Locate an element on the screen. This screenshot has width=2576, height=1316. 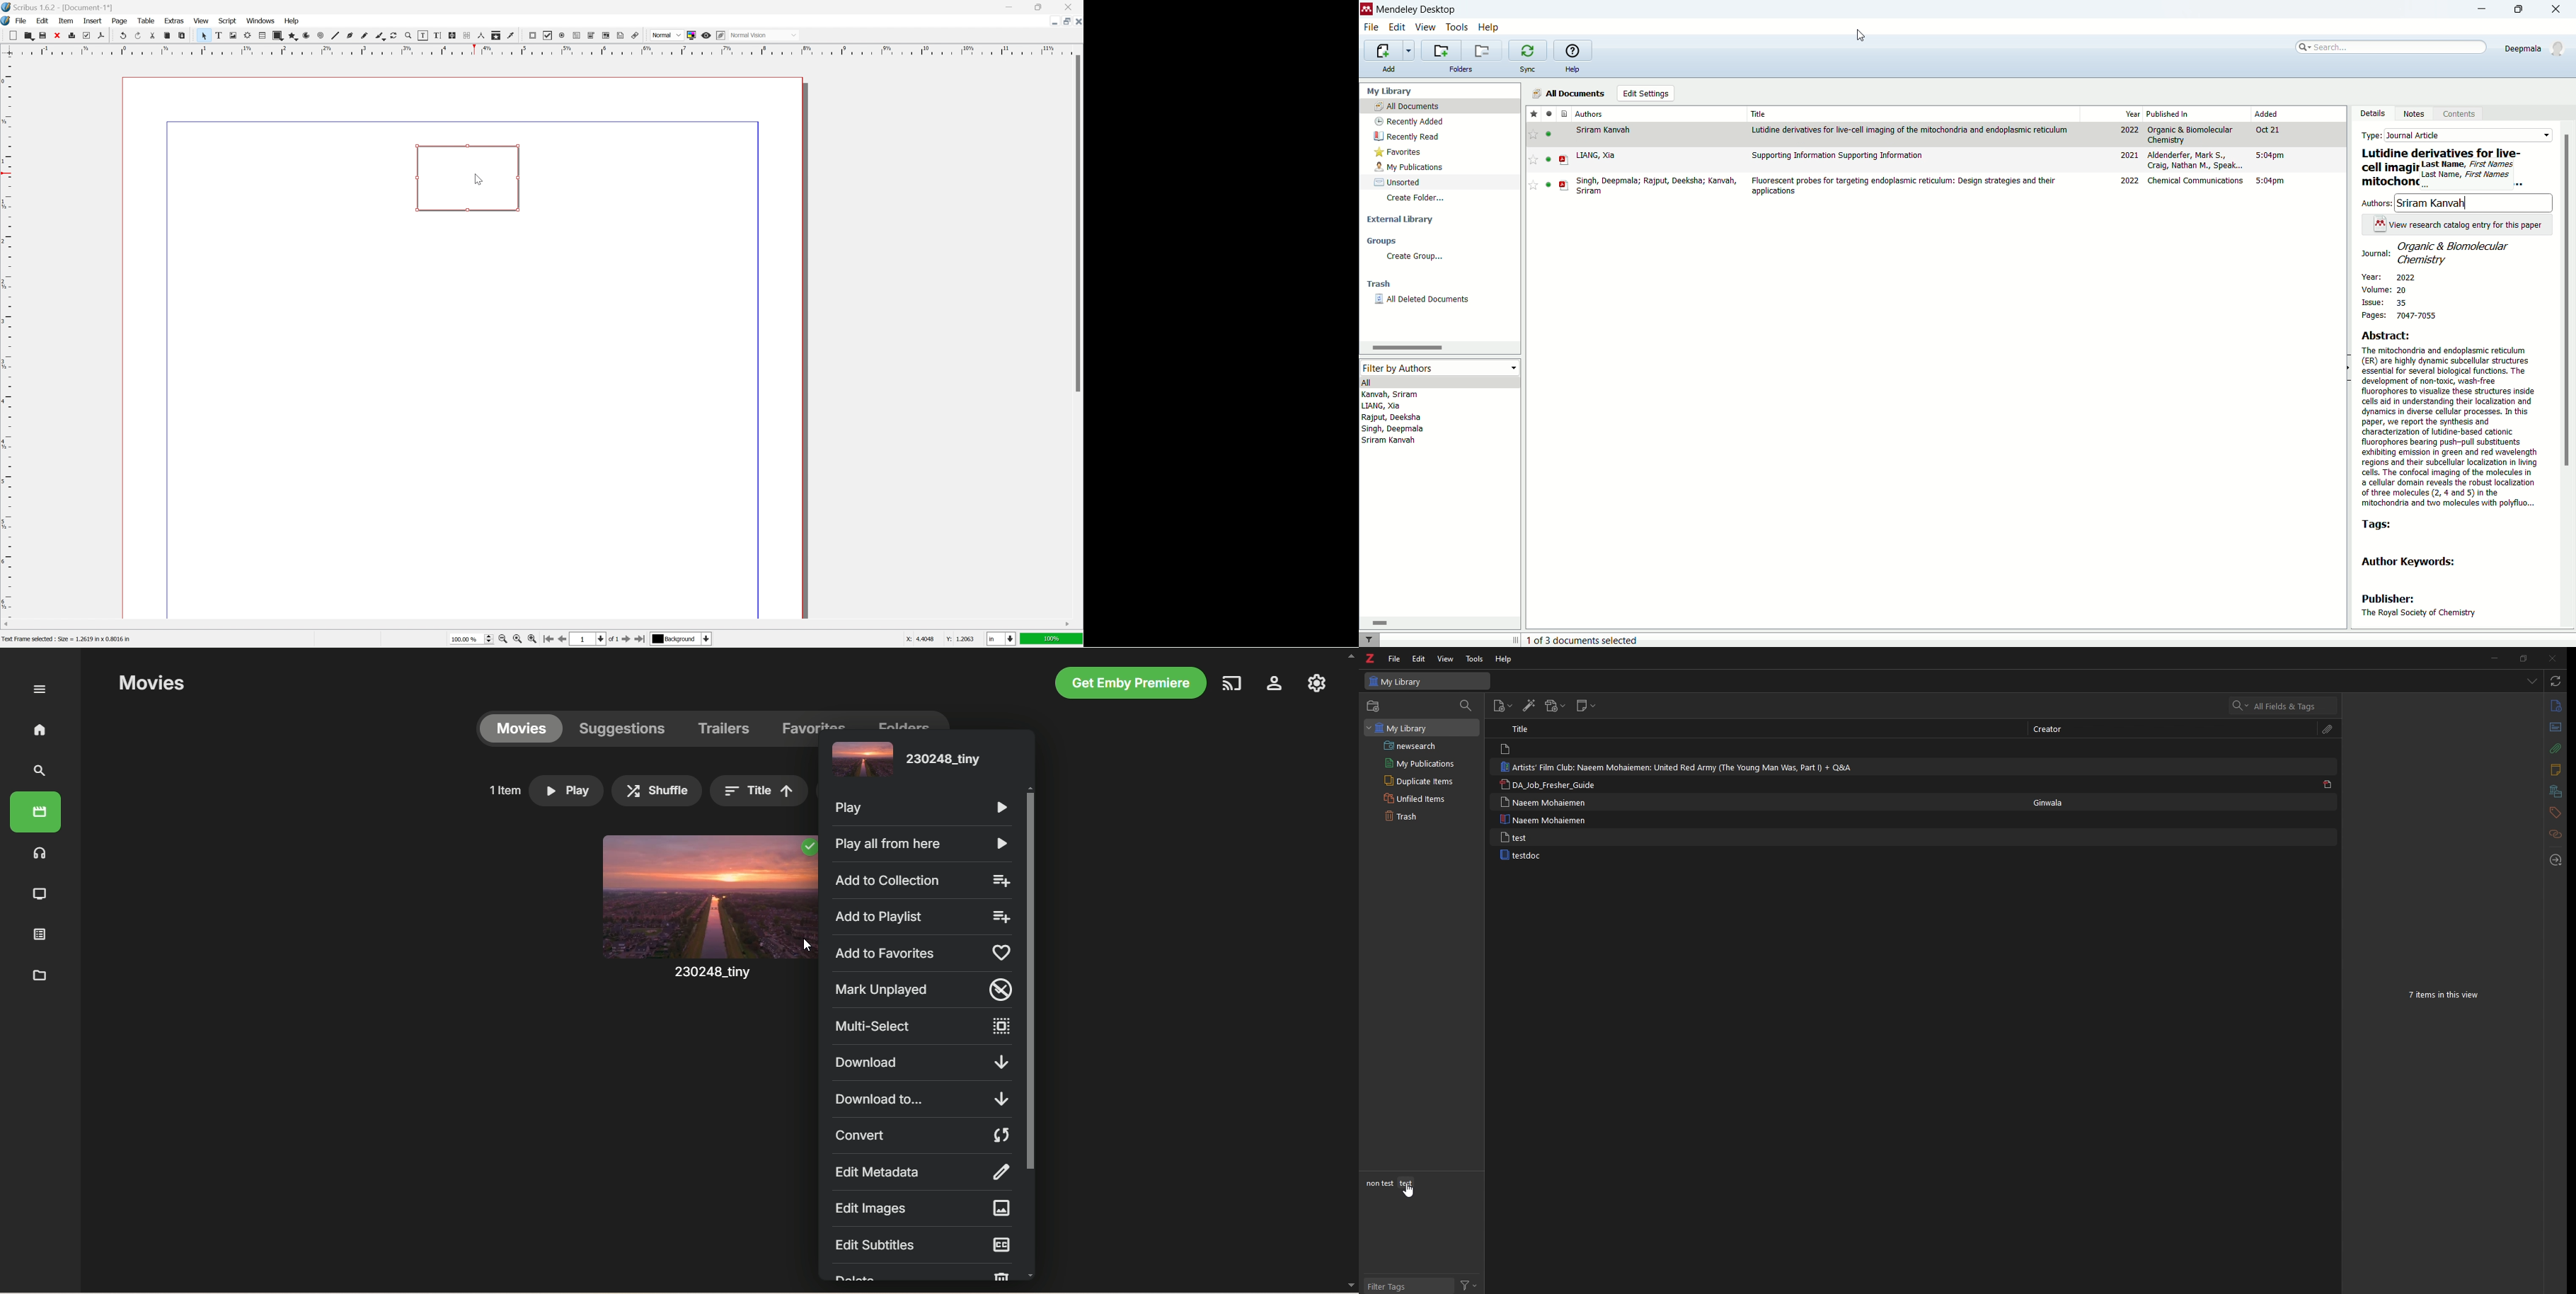
filter is located at coordinates (1370, 639).